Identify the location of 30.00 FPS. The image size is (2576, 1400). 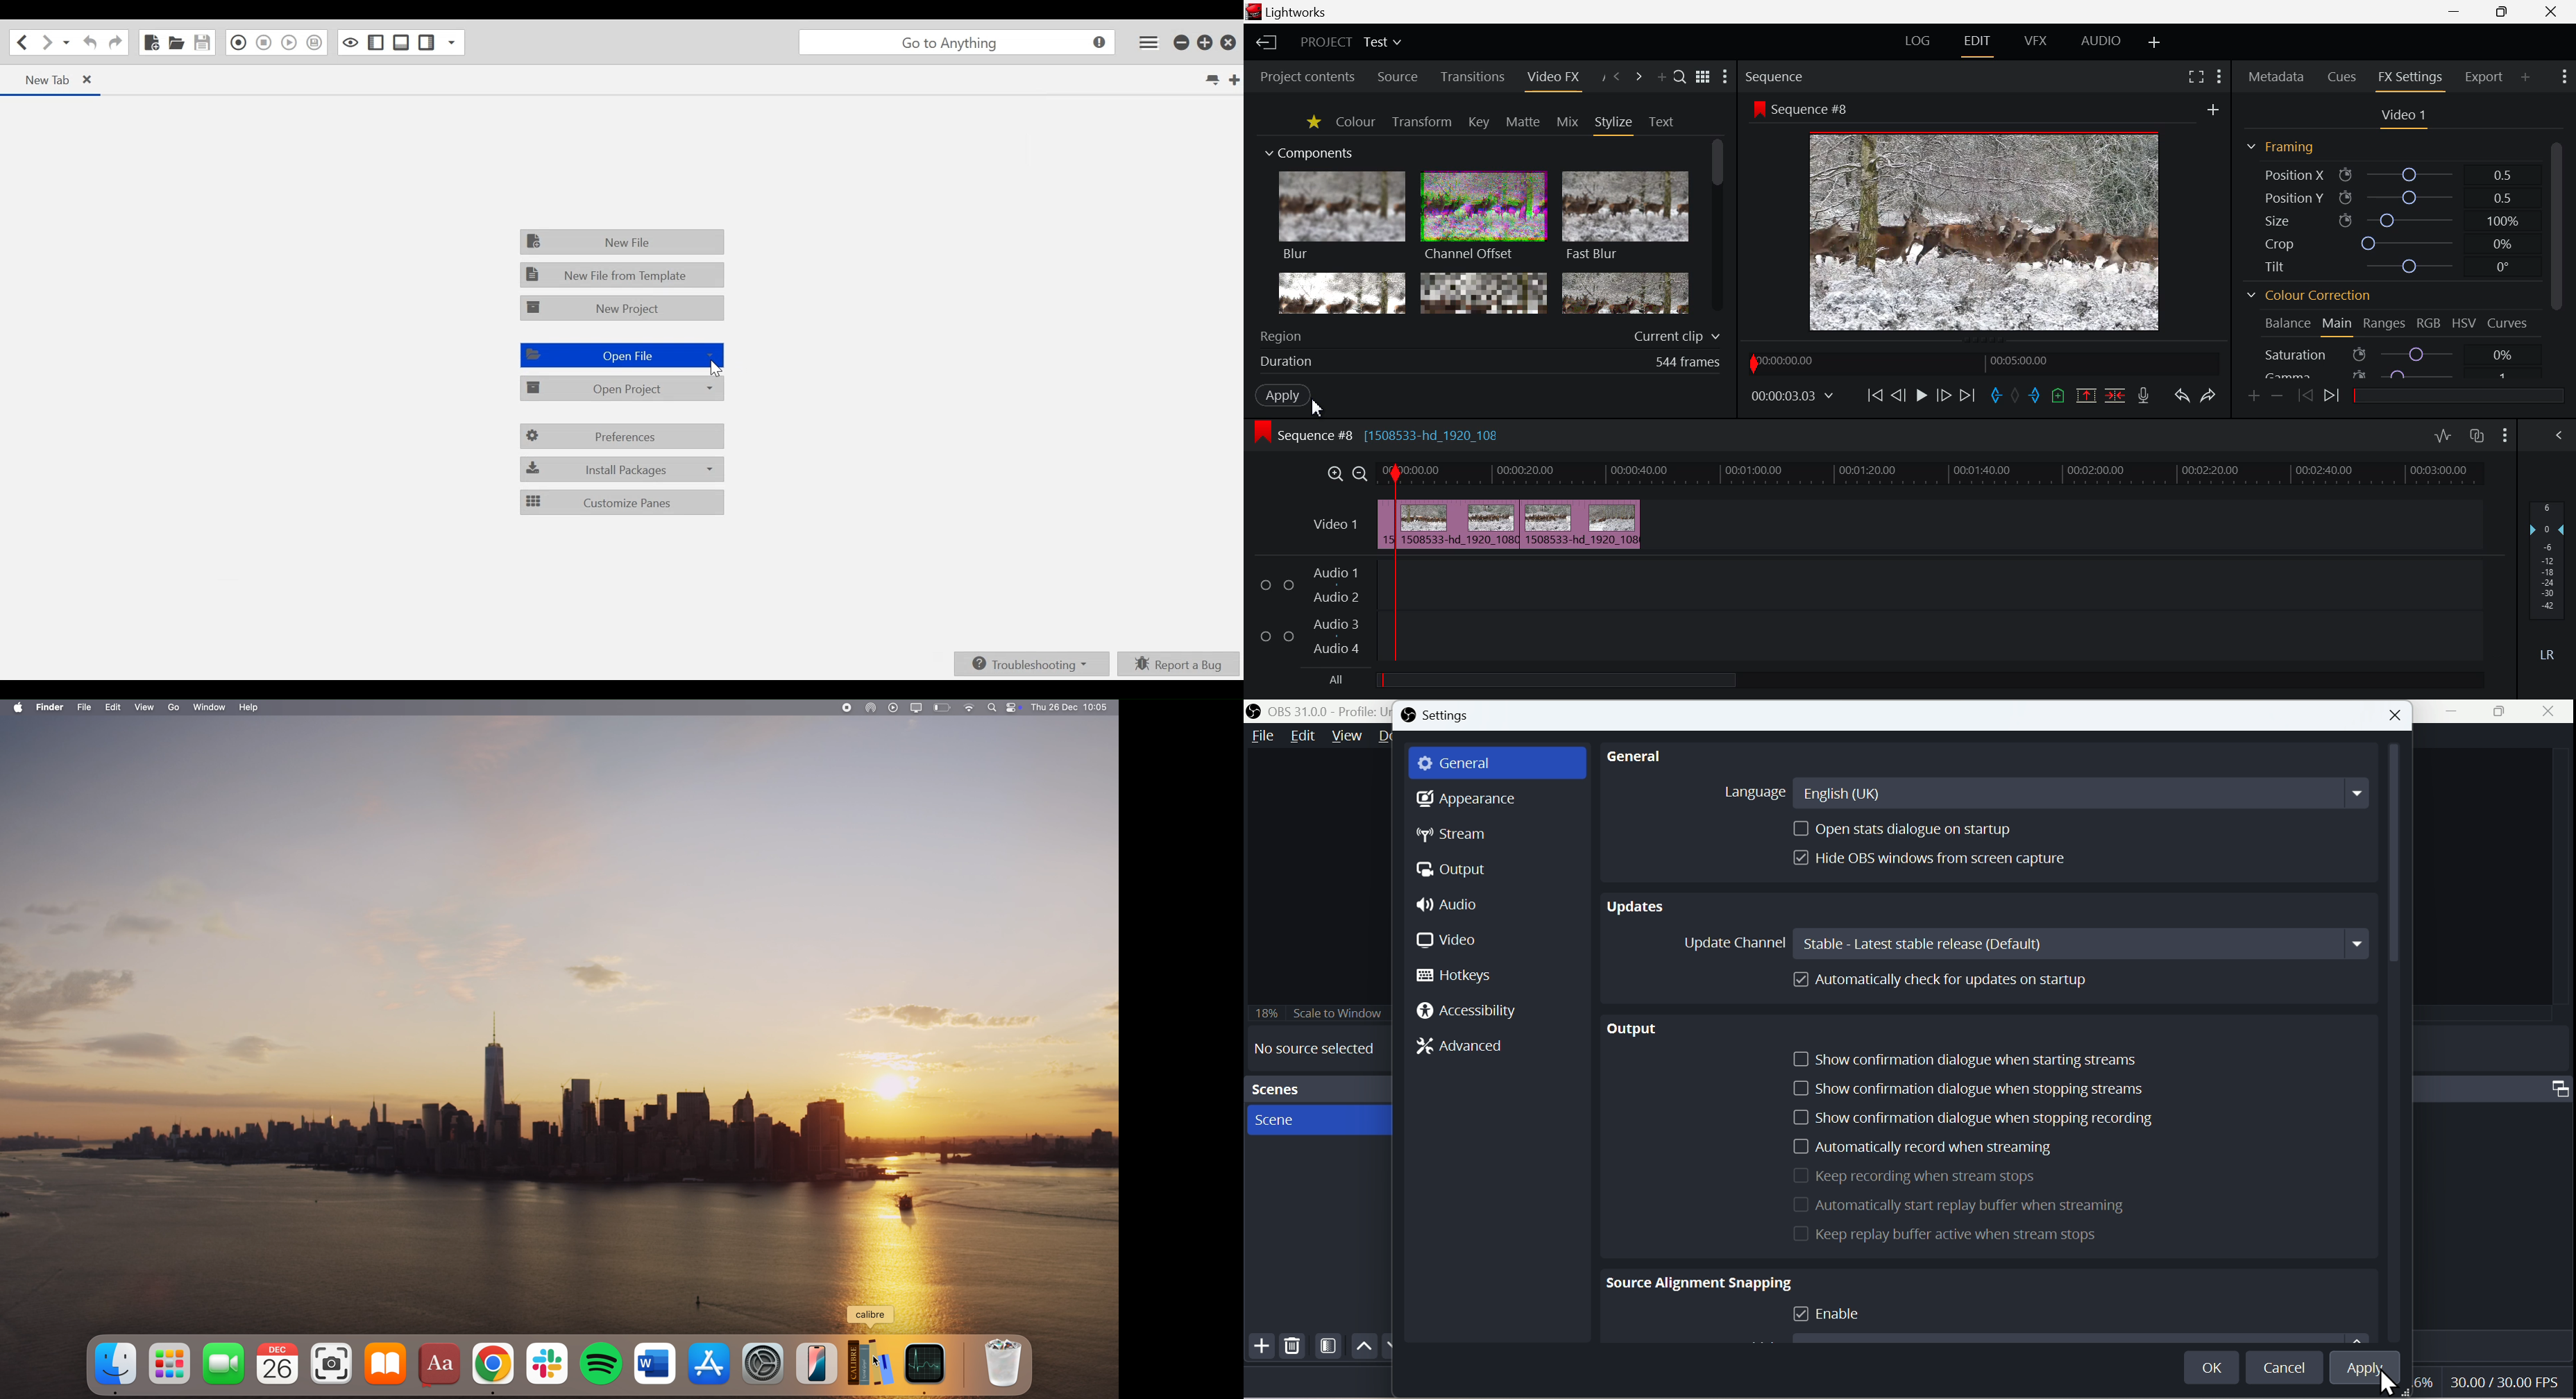
(2510, 1382).